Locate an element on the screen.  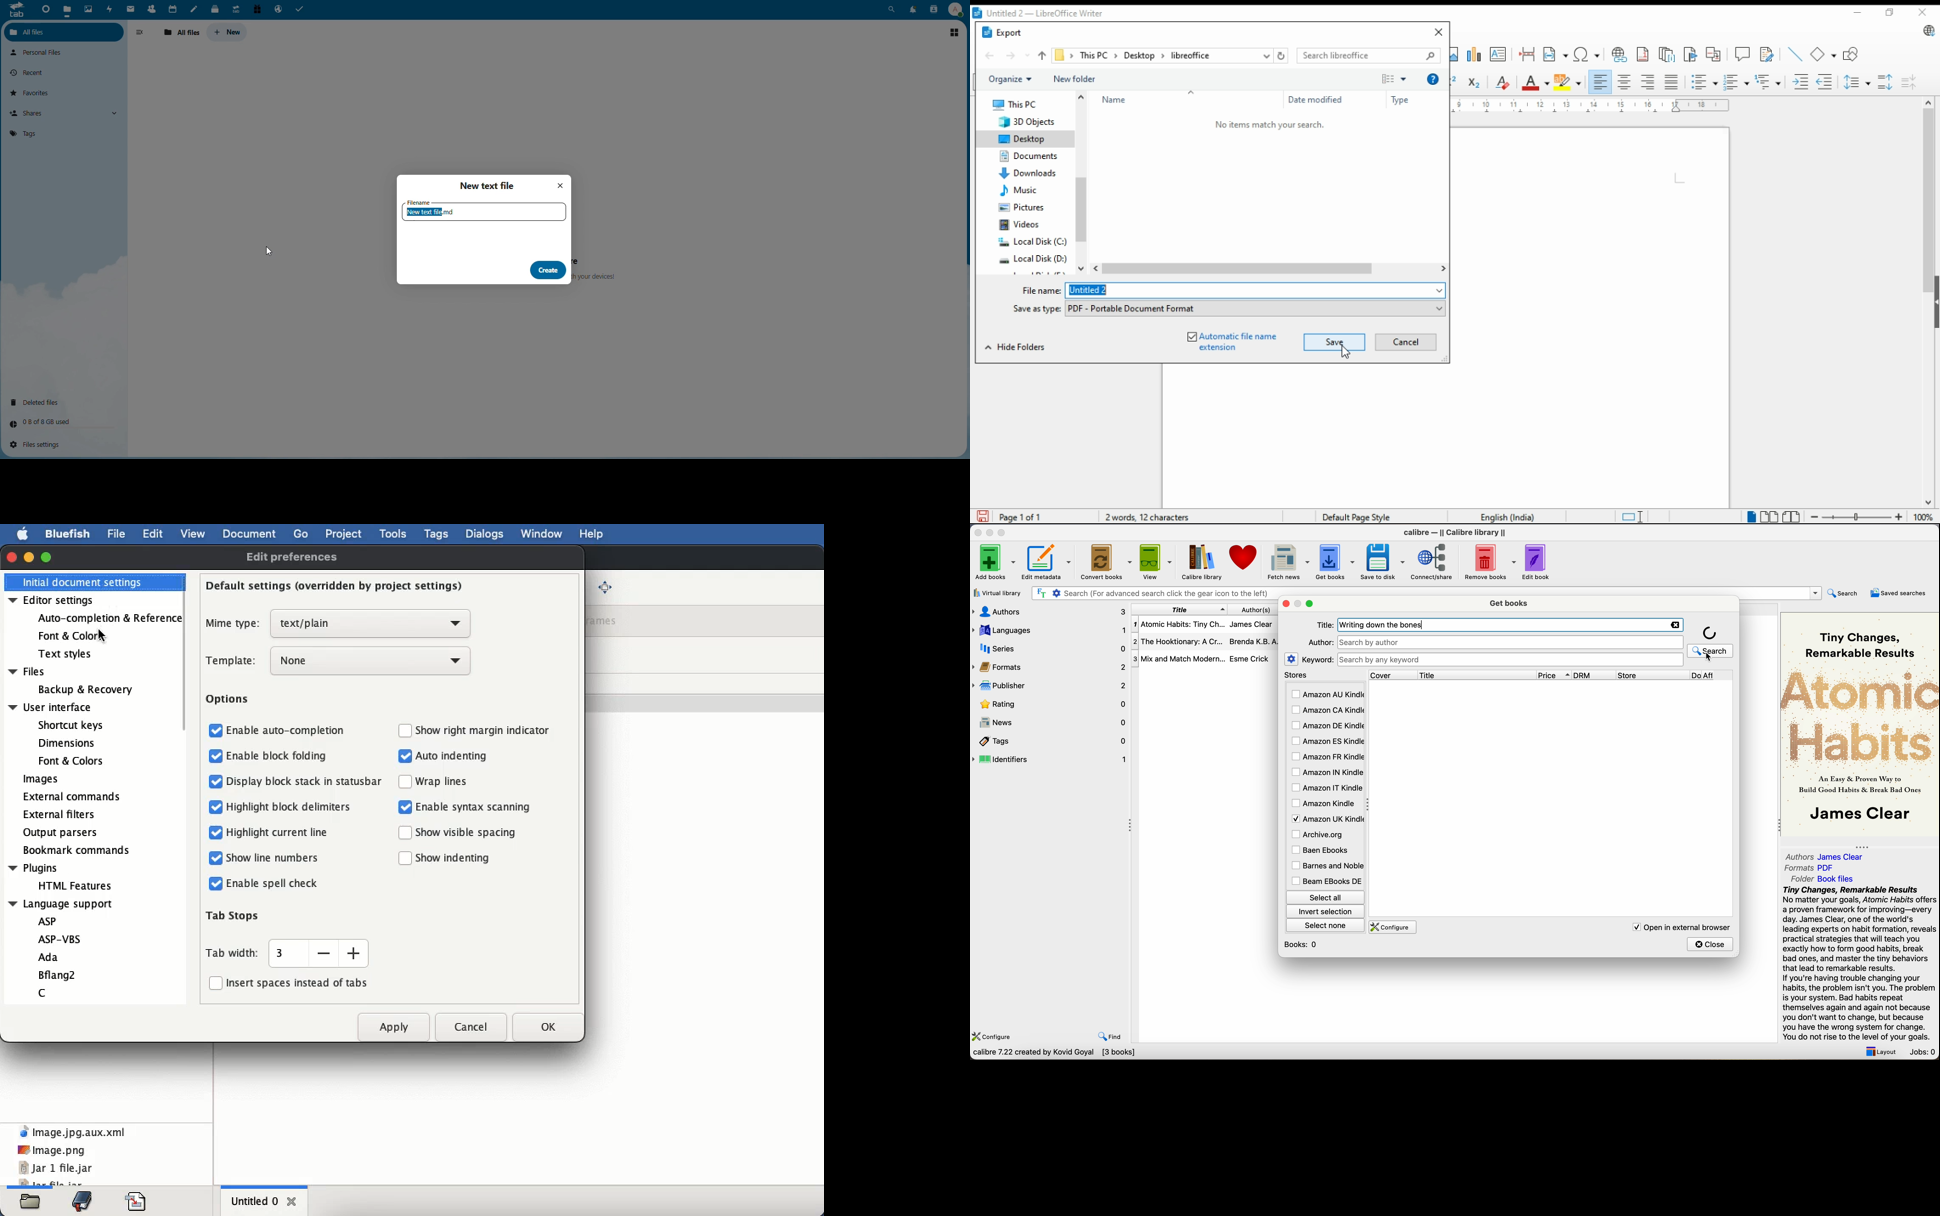
align center is located at coordinates (1626, 83).